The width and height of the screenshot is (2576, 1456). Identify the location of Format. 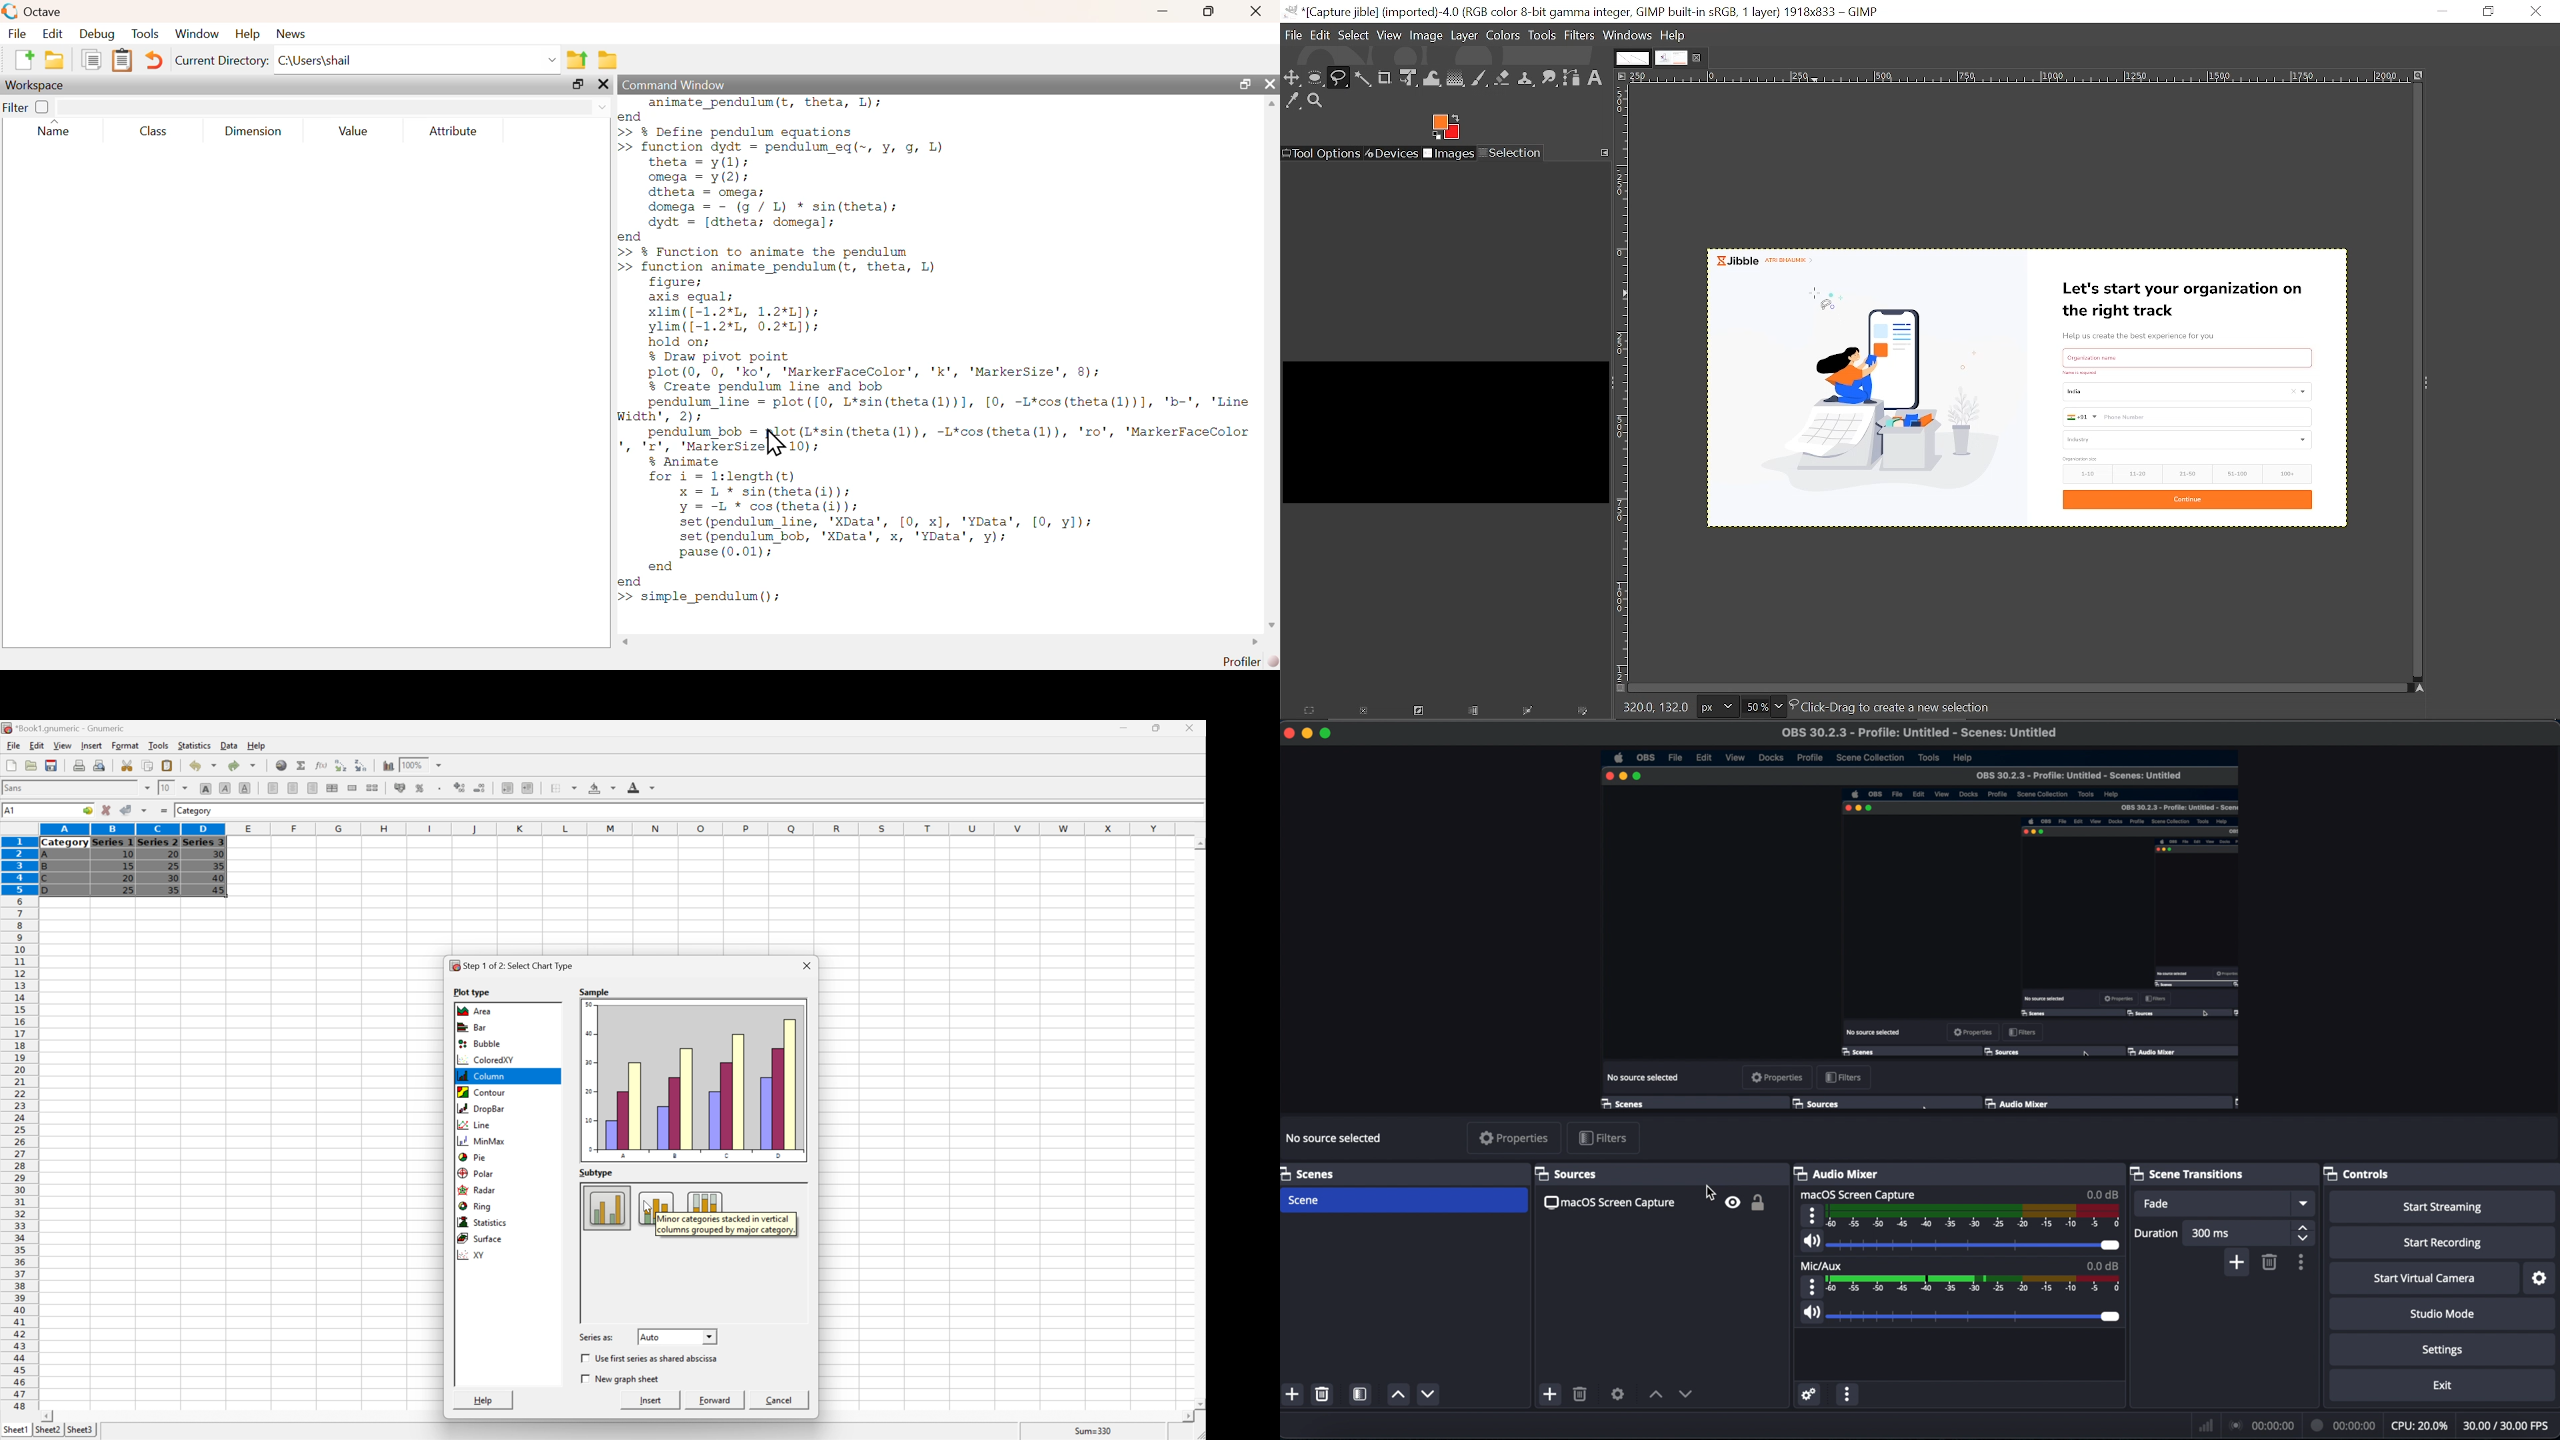
(125, 745).